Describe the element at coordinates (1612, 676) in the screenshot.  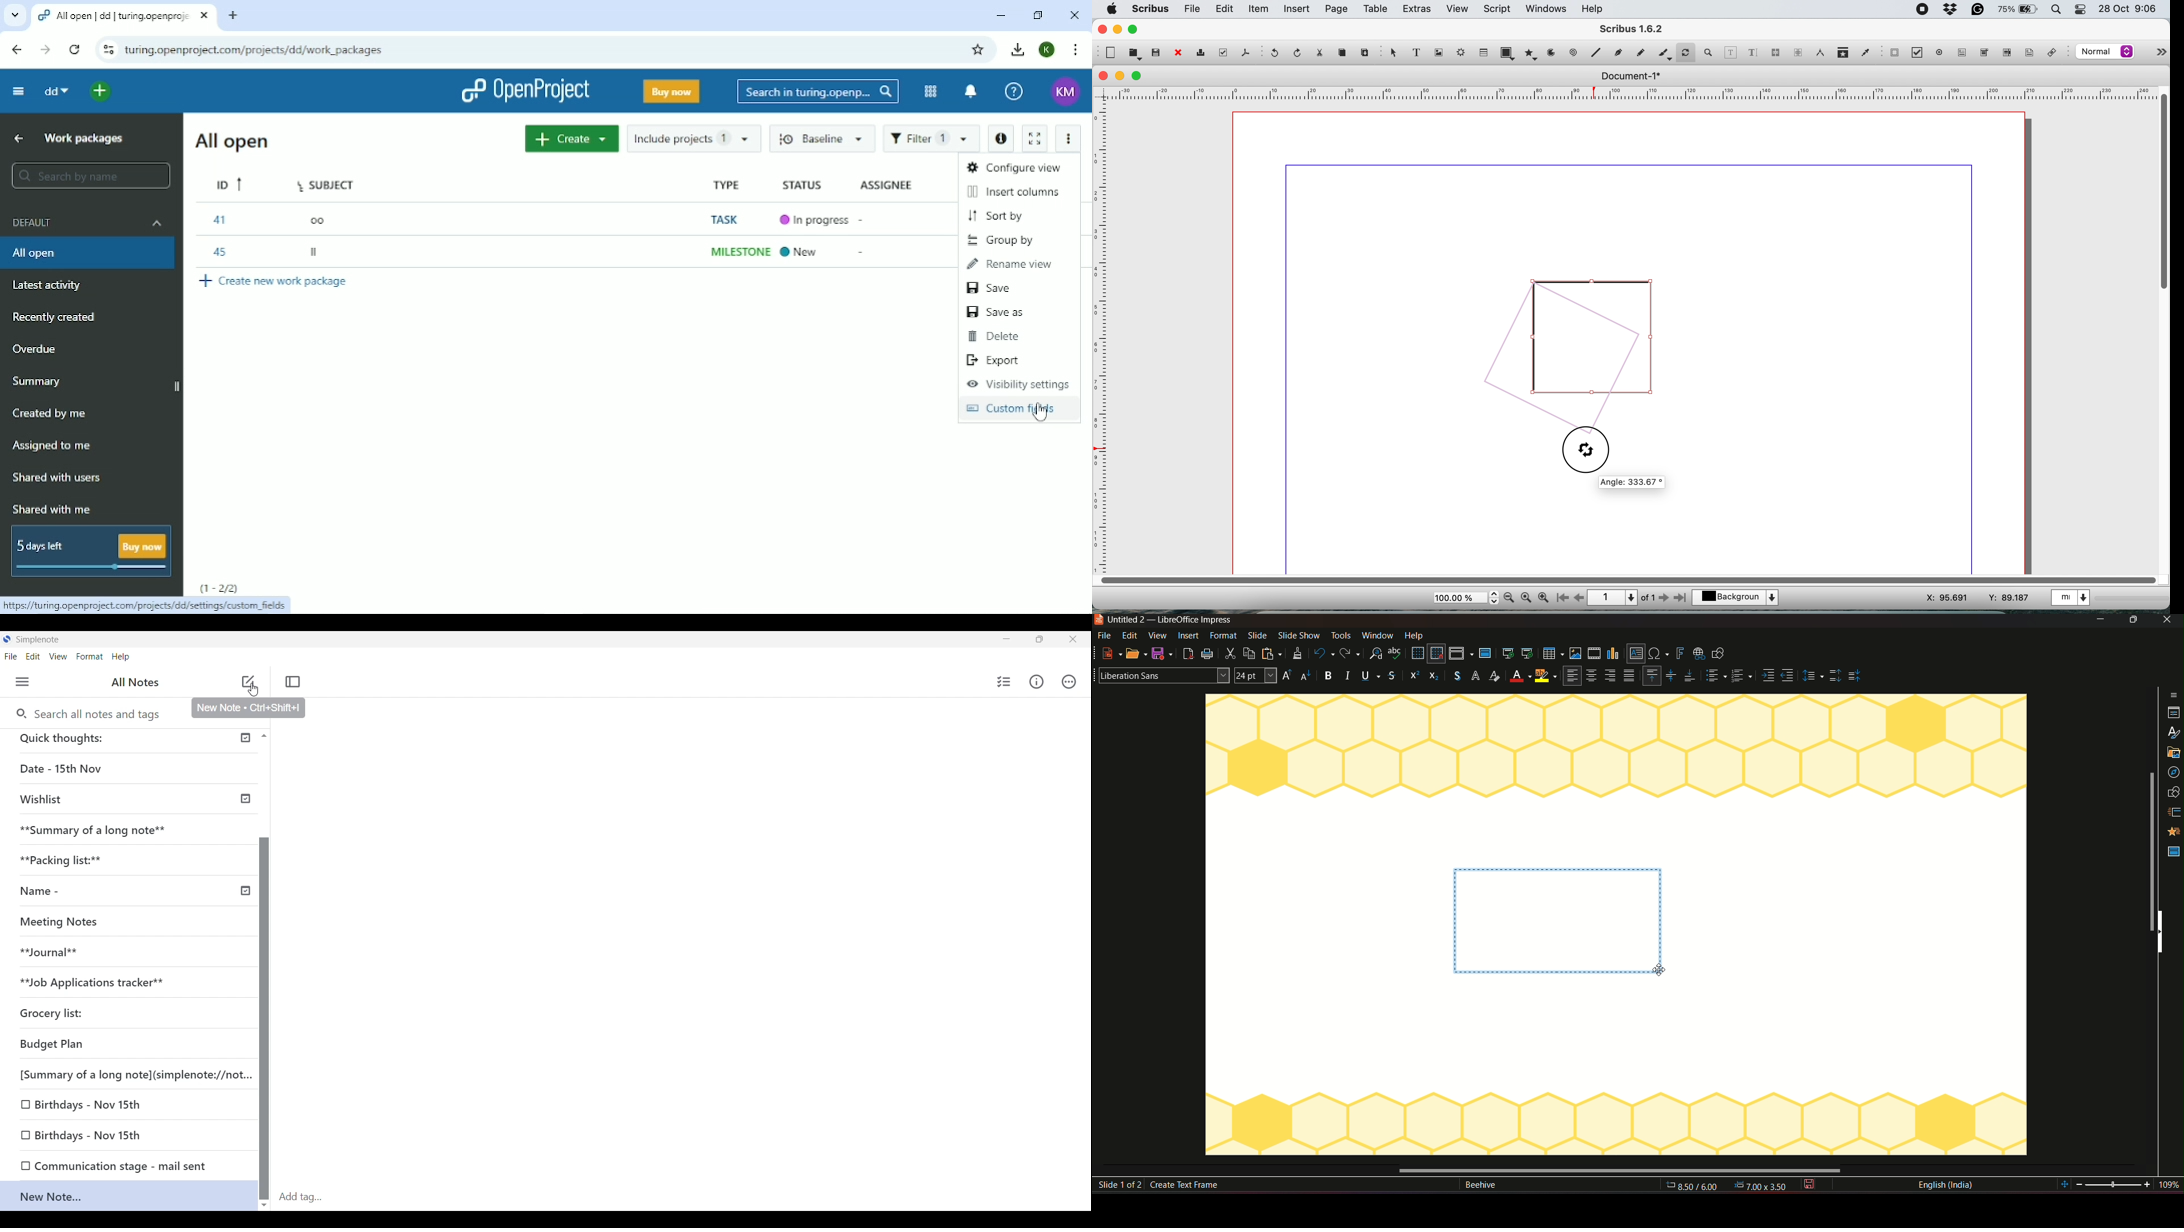
I see `Align right` at that location.